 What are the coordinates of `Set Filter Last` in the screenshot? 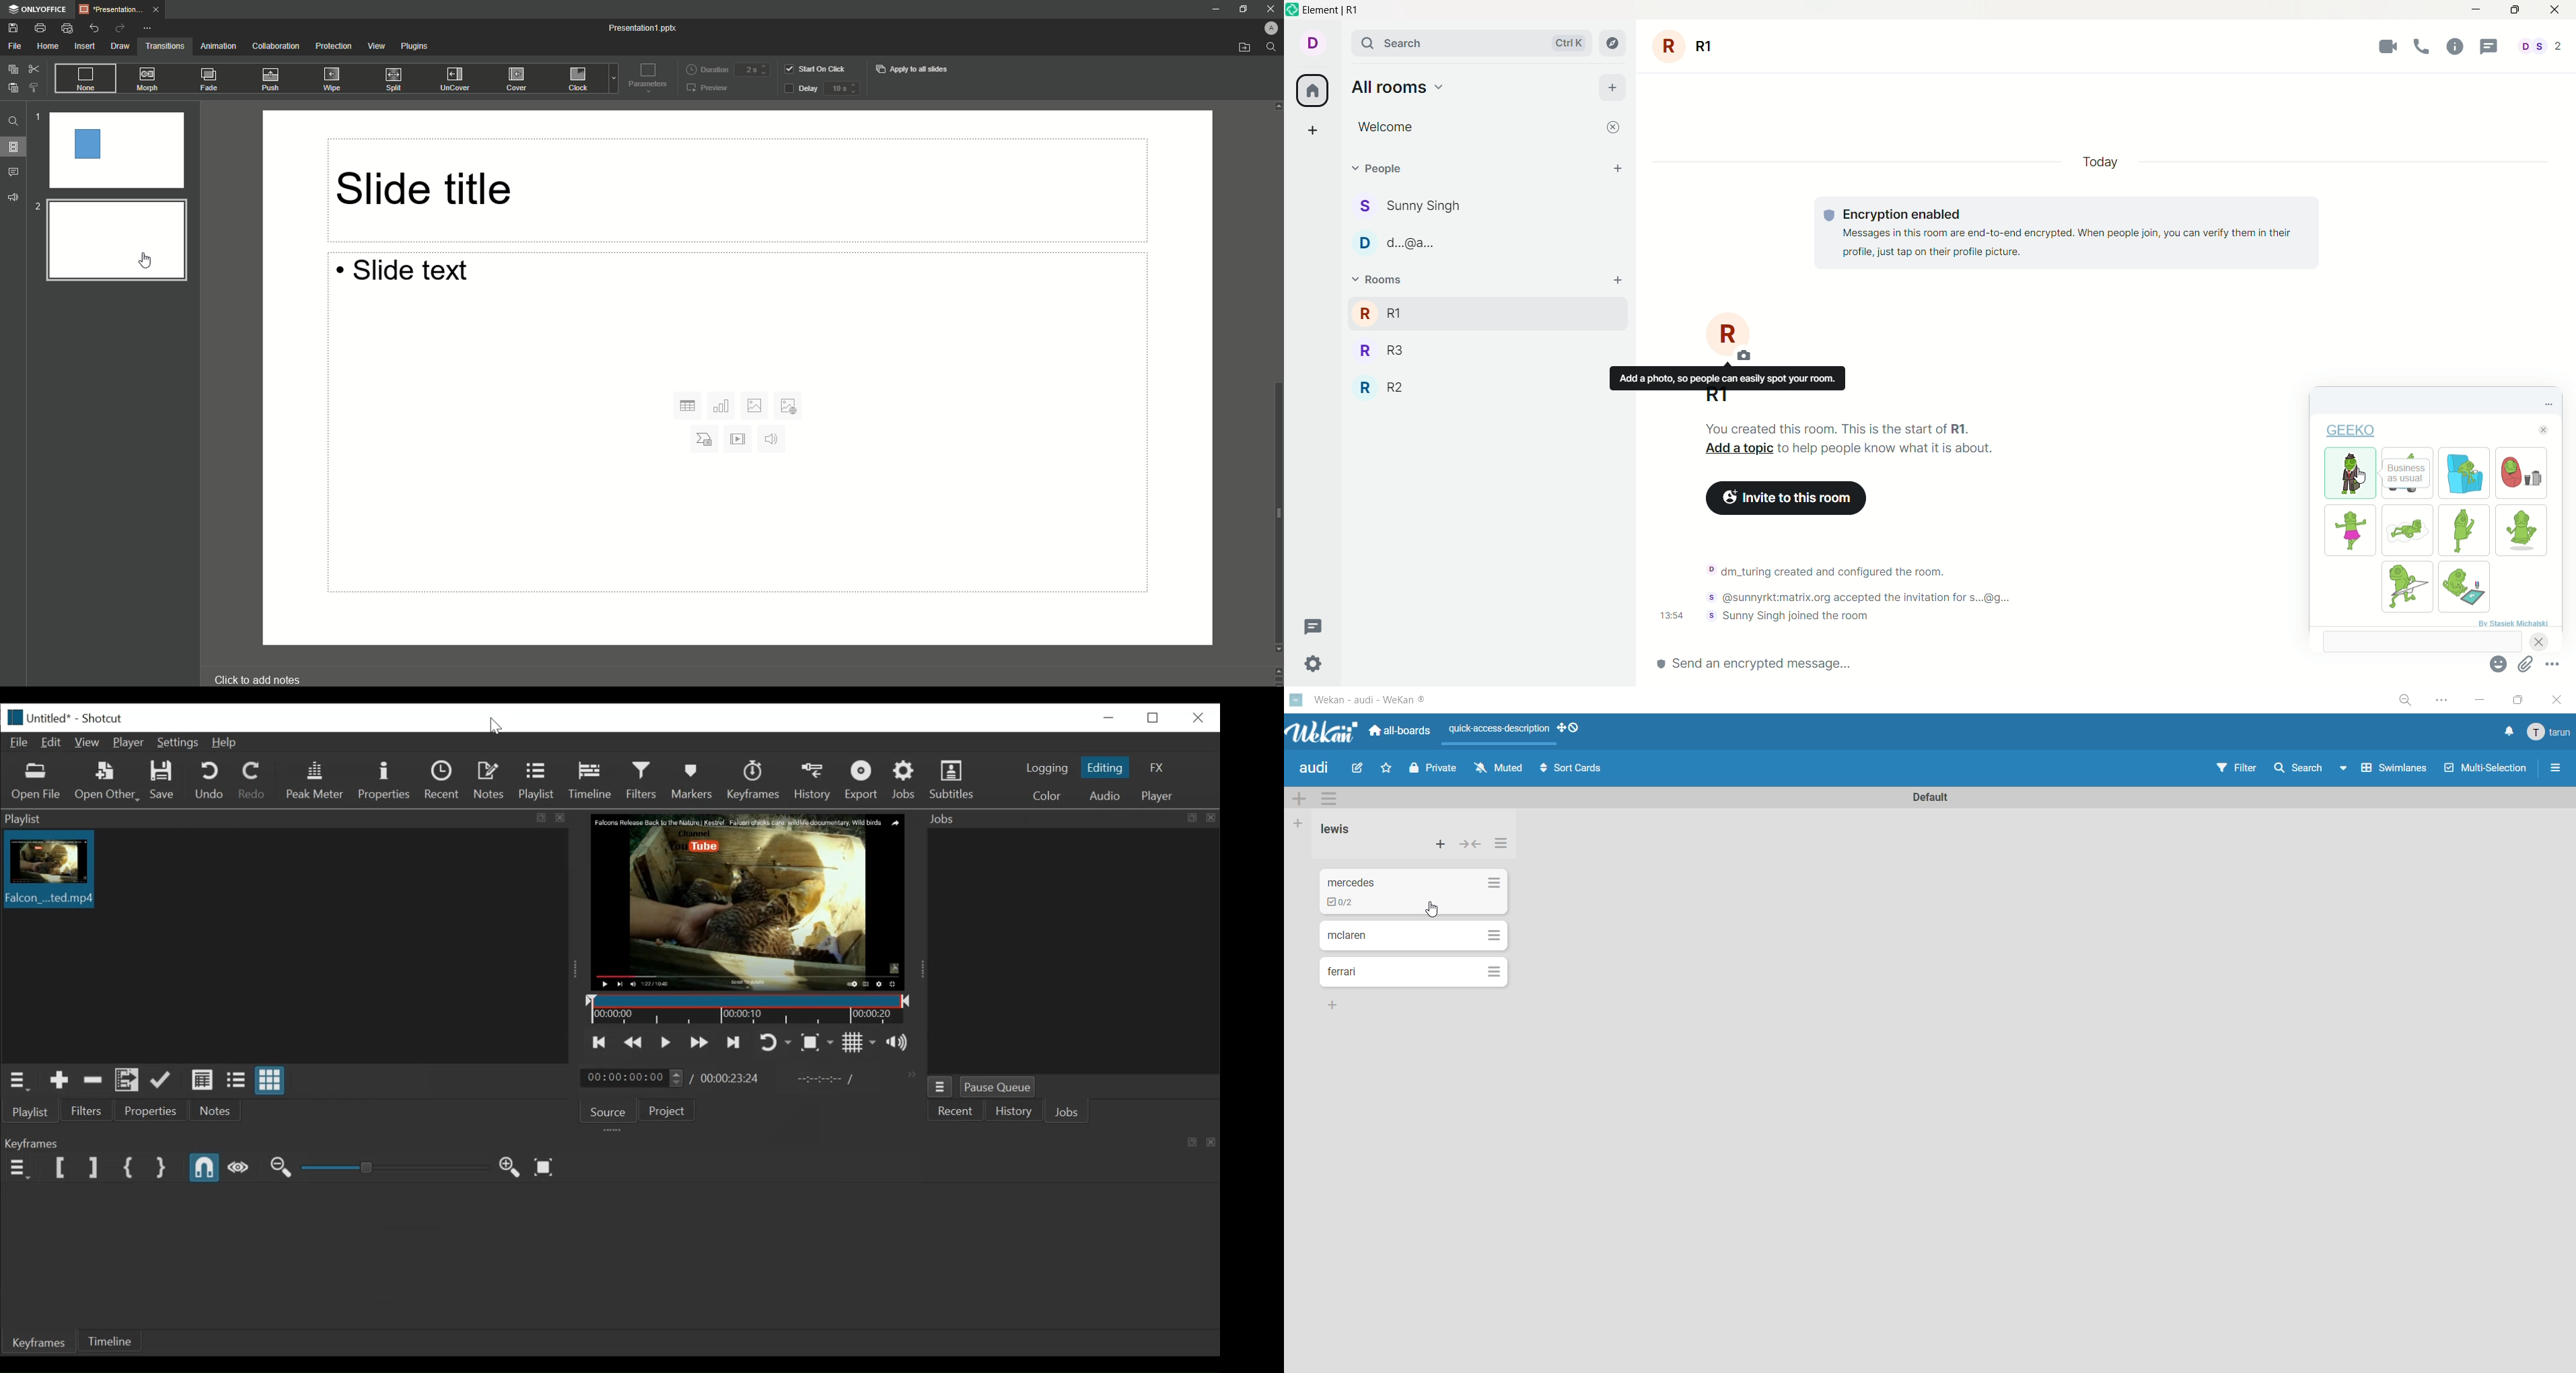 It's located at (93, 1167).